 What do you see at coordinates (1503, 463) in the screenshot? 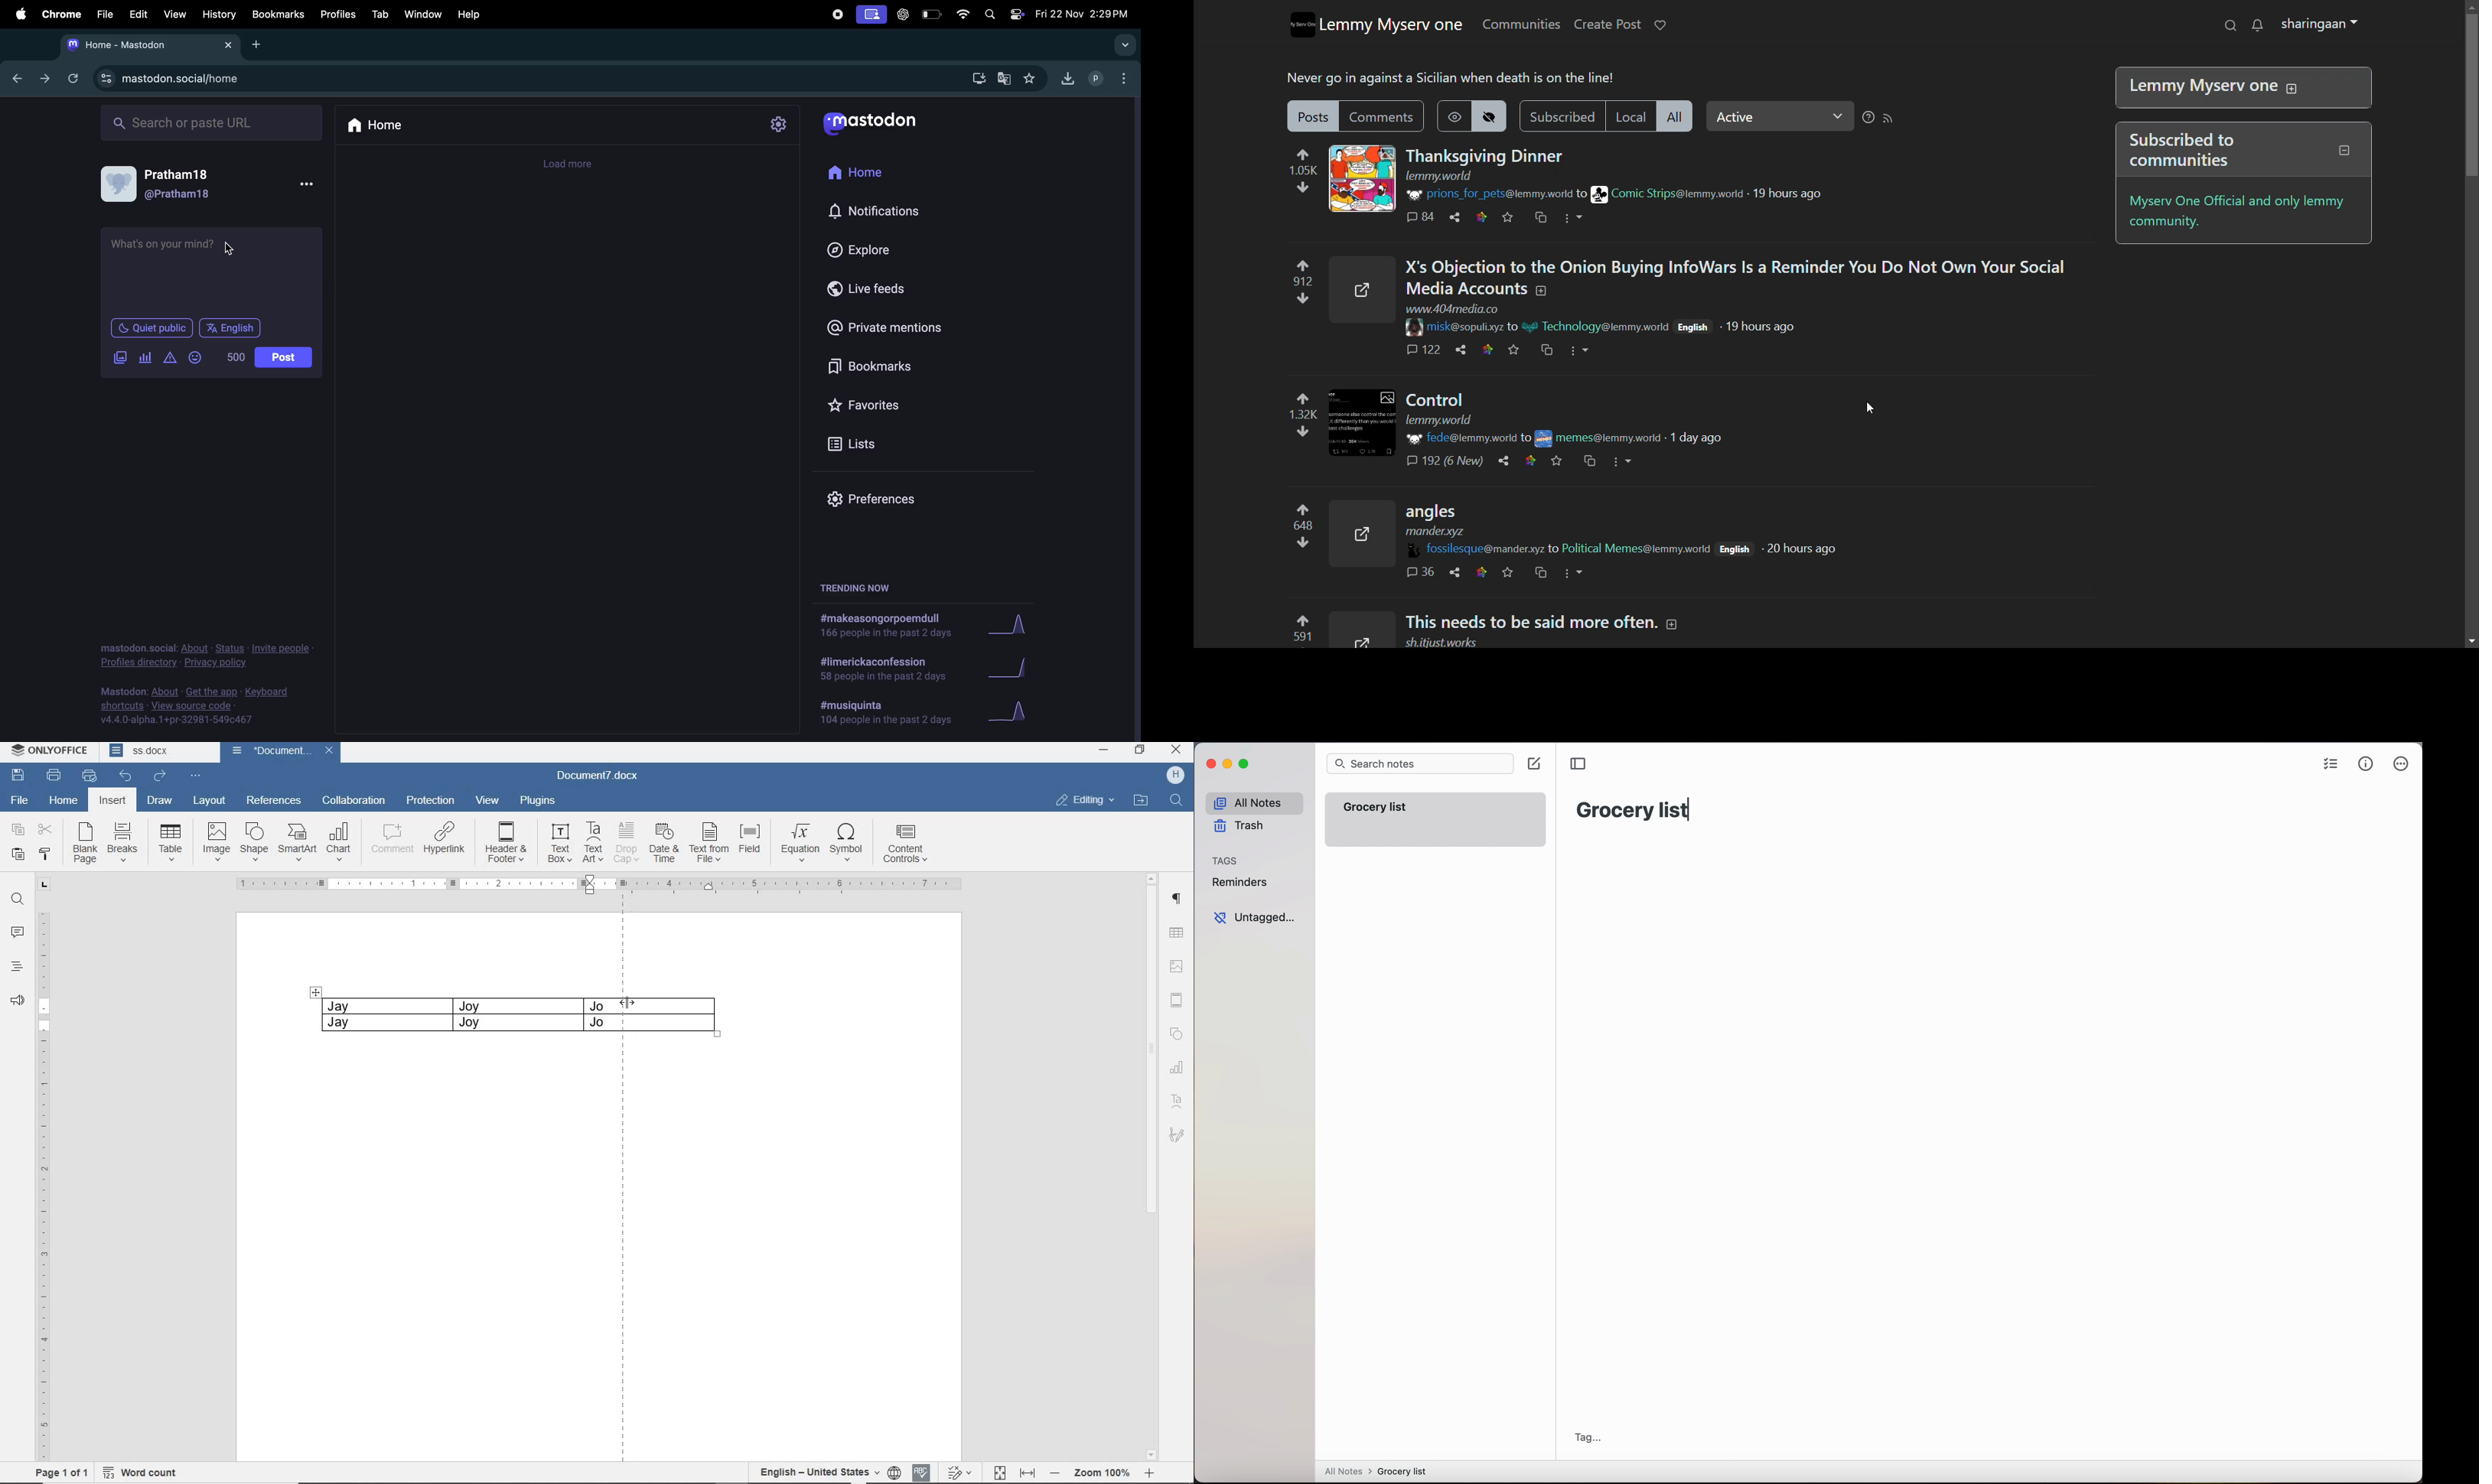
I see `share` at bounding box center [1503, 463].